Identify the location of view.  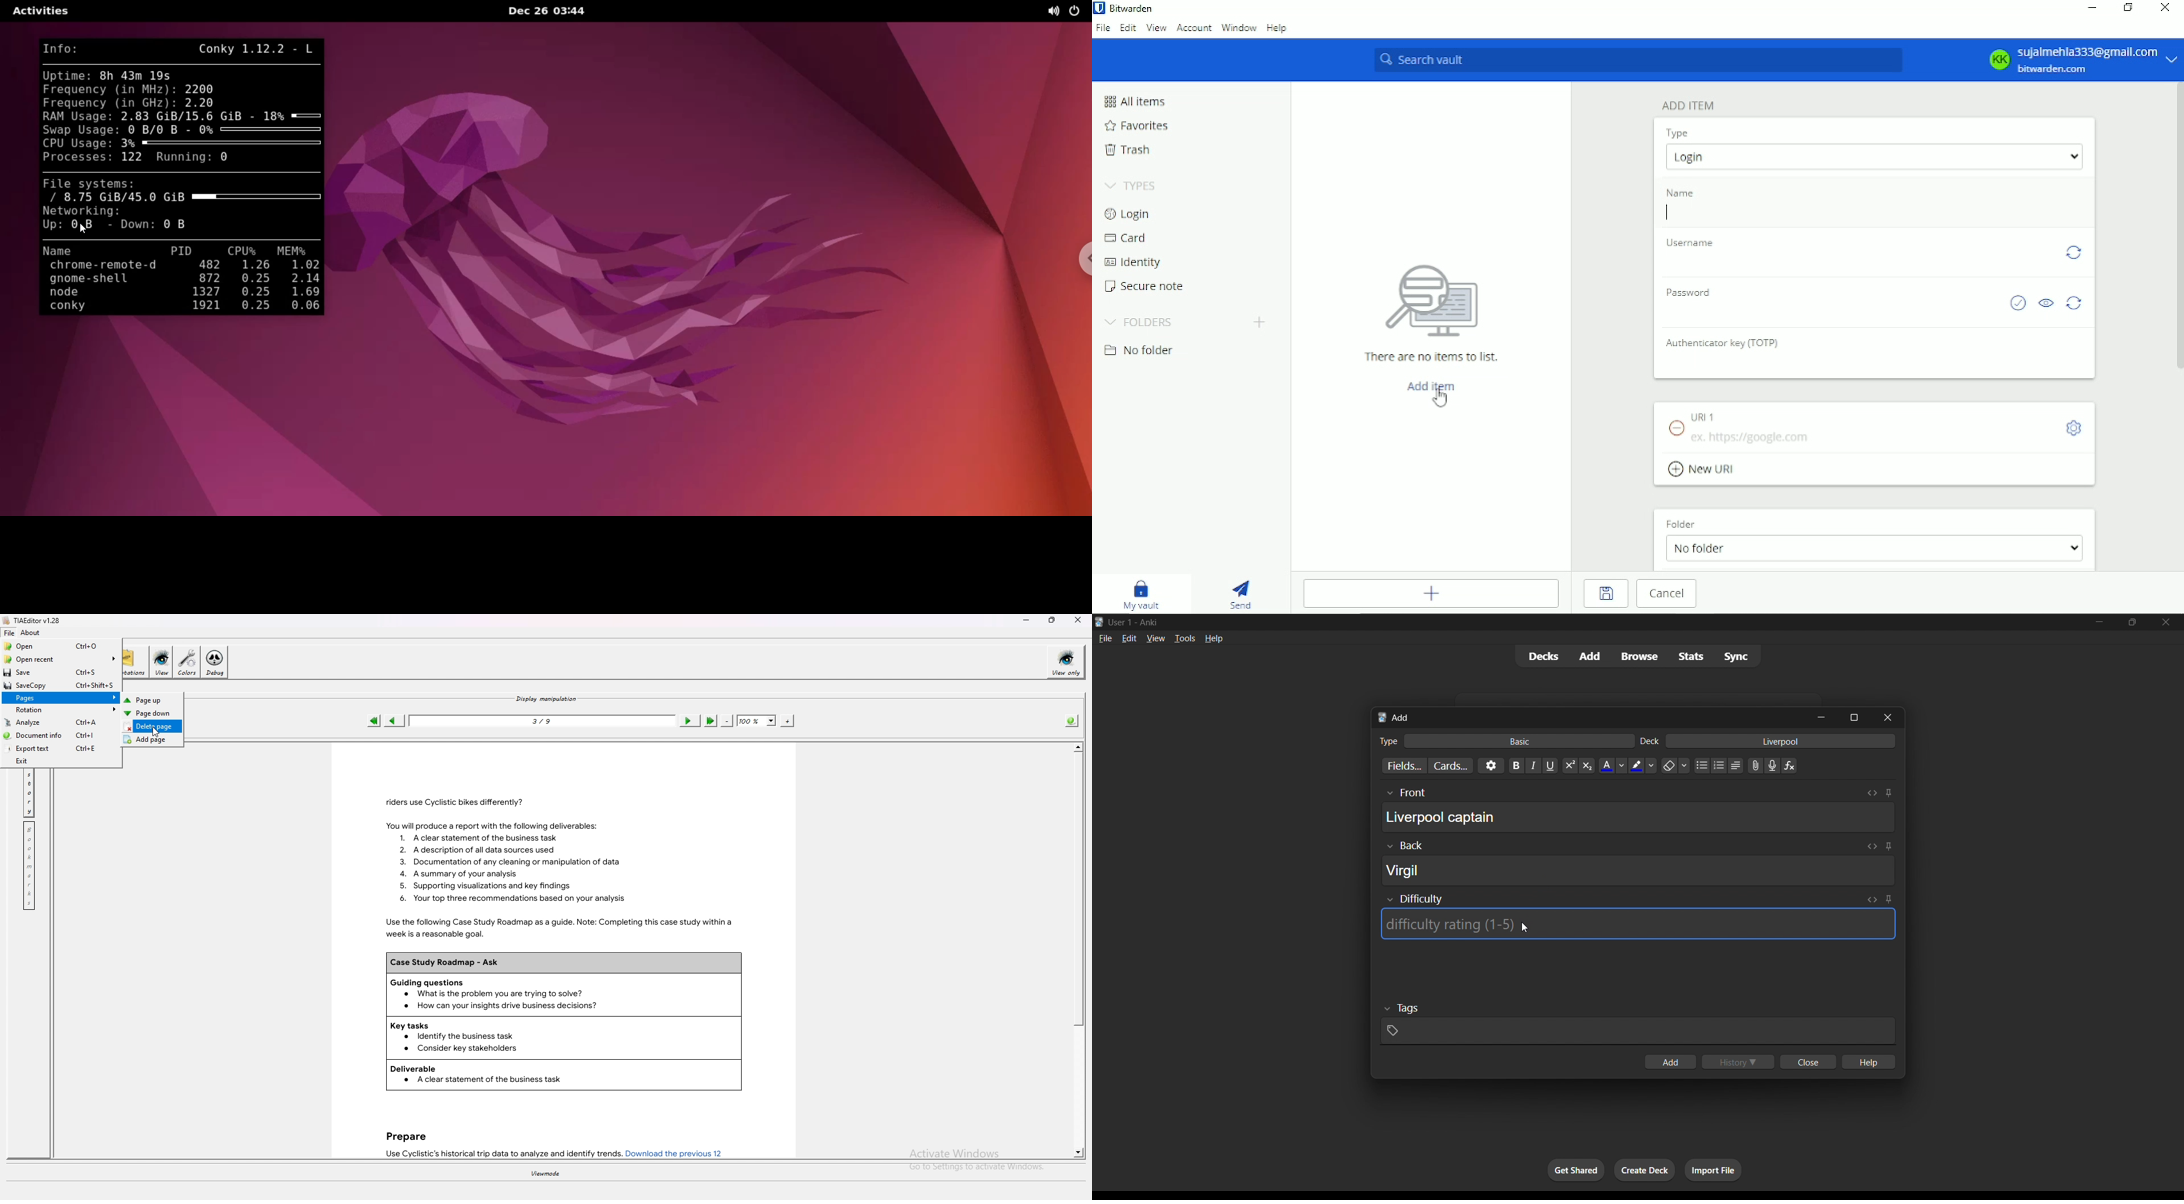
(1156, 638).